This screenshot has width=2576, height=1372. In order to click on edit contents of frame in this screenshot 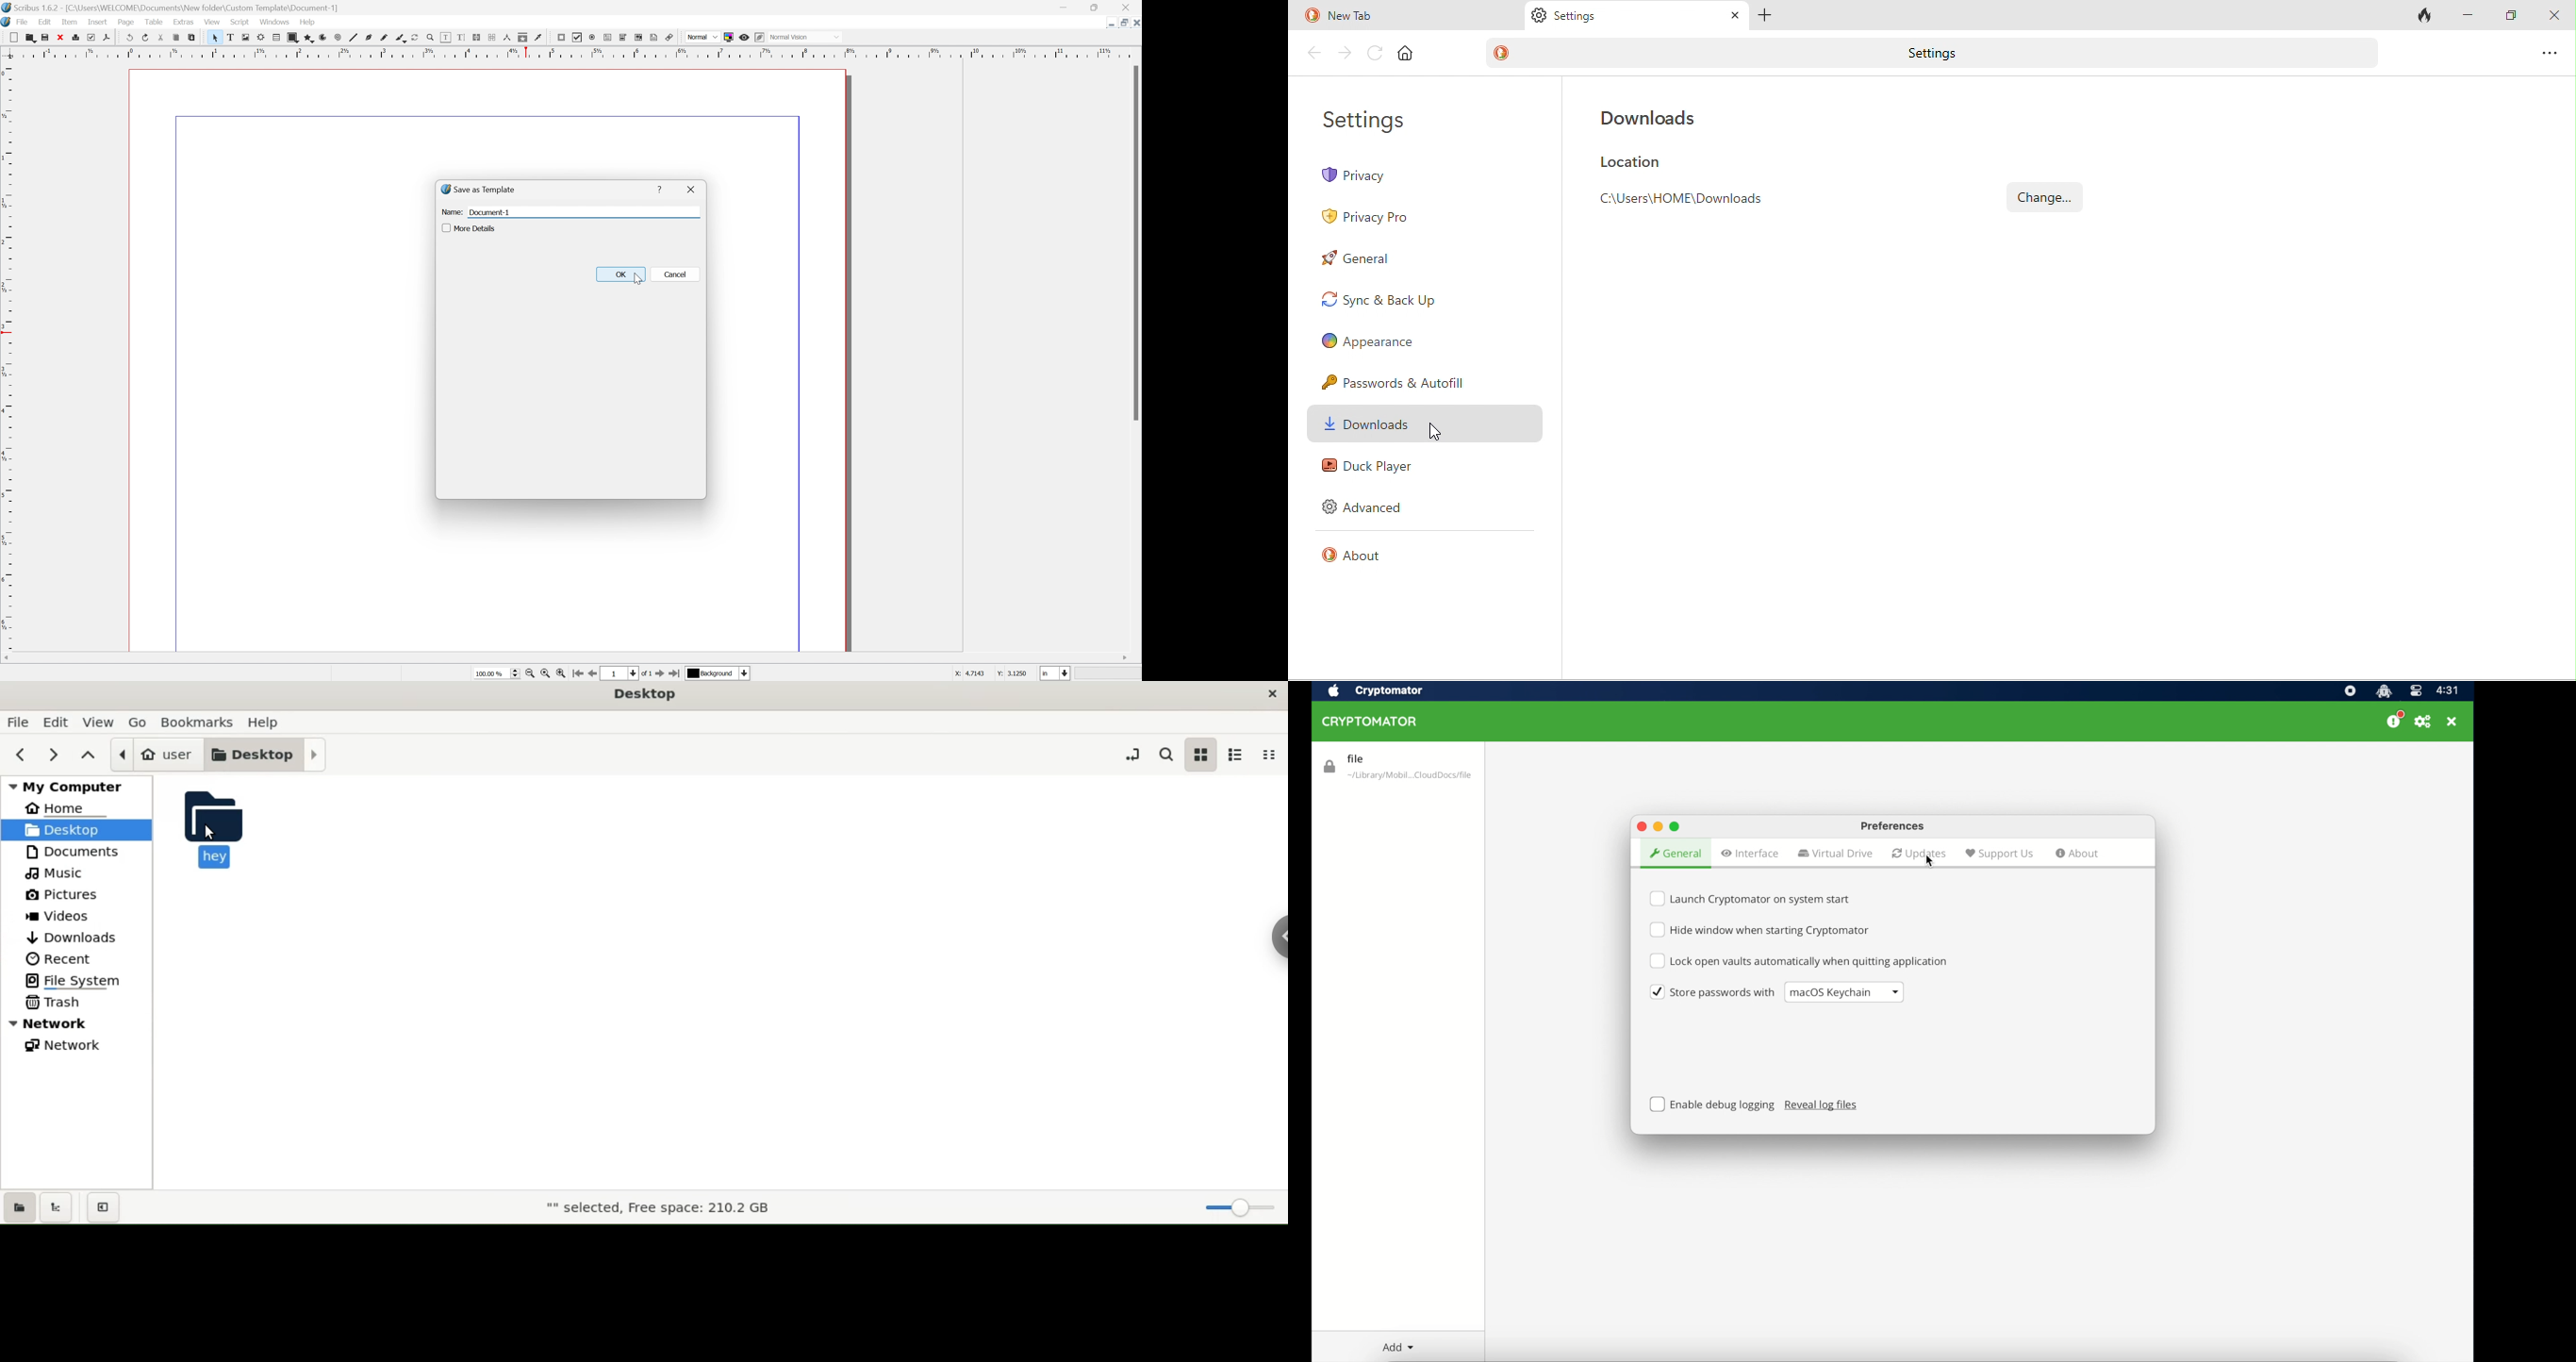, I will do `click(445, 38)`.